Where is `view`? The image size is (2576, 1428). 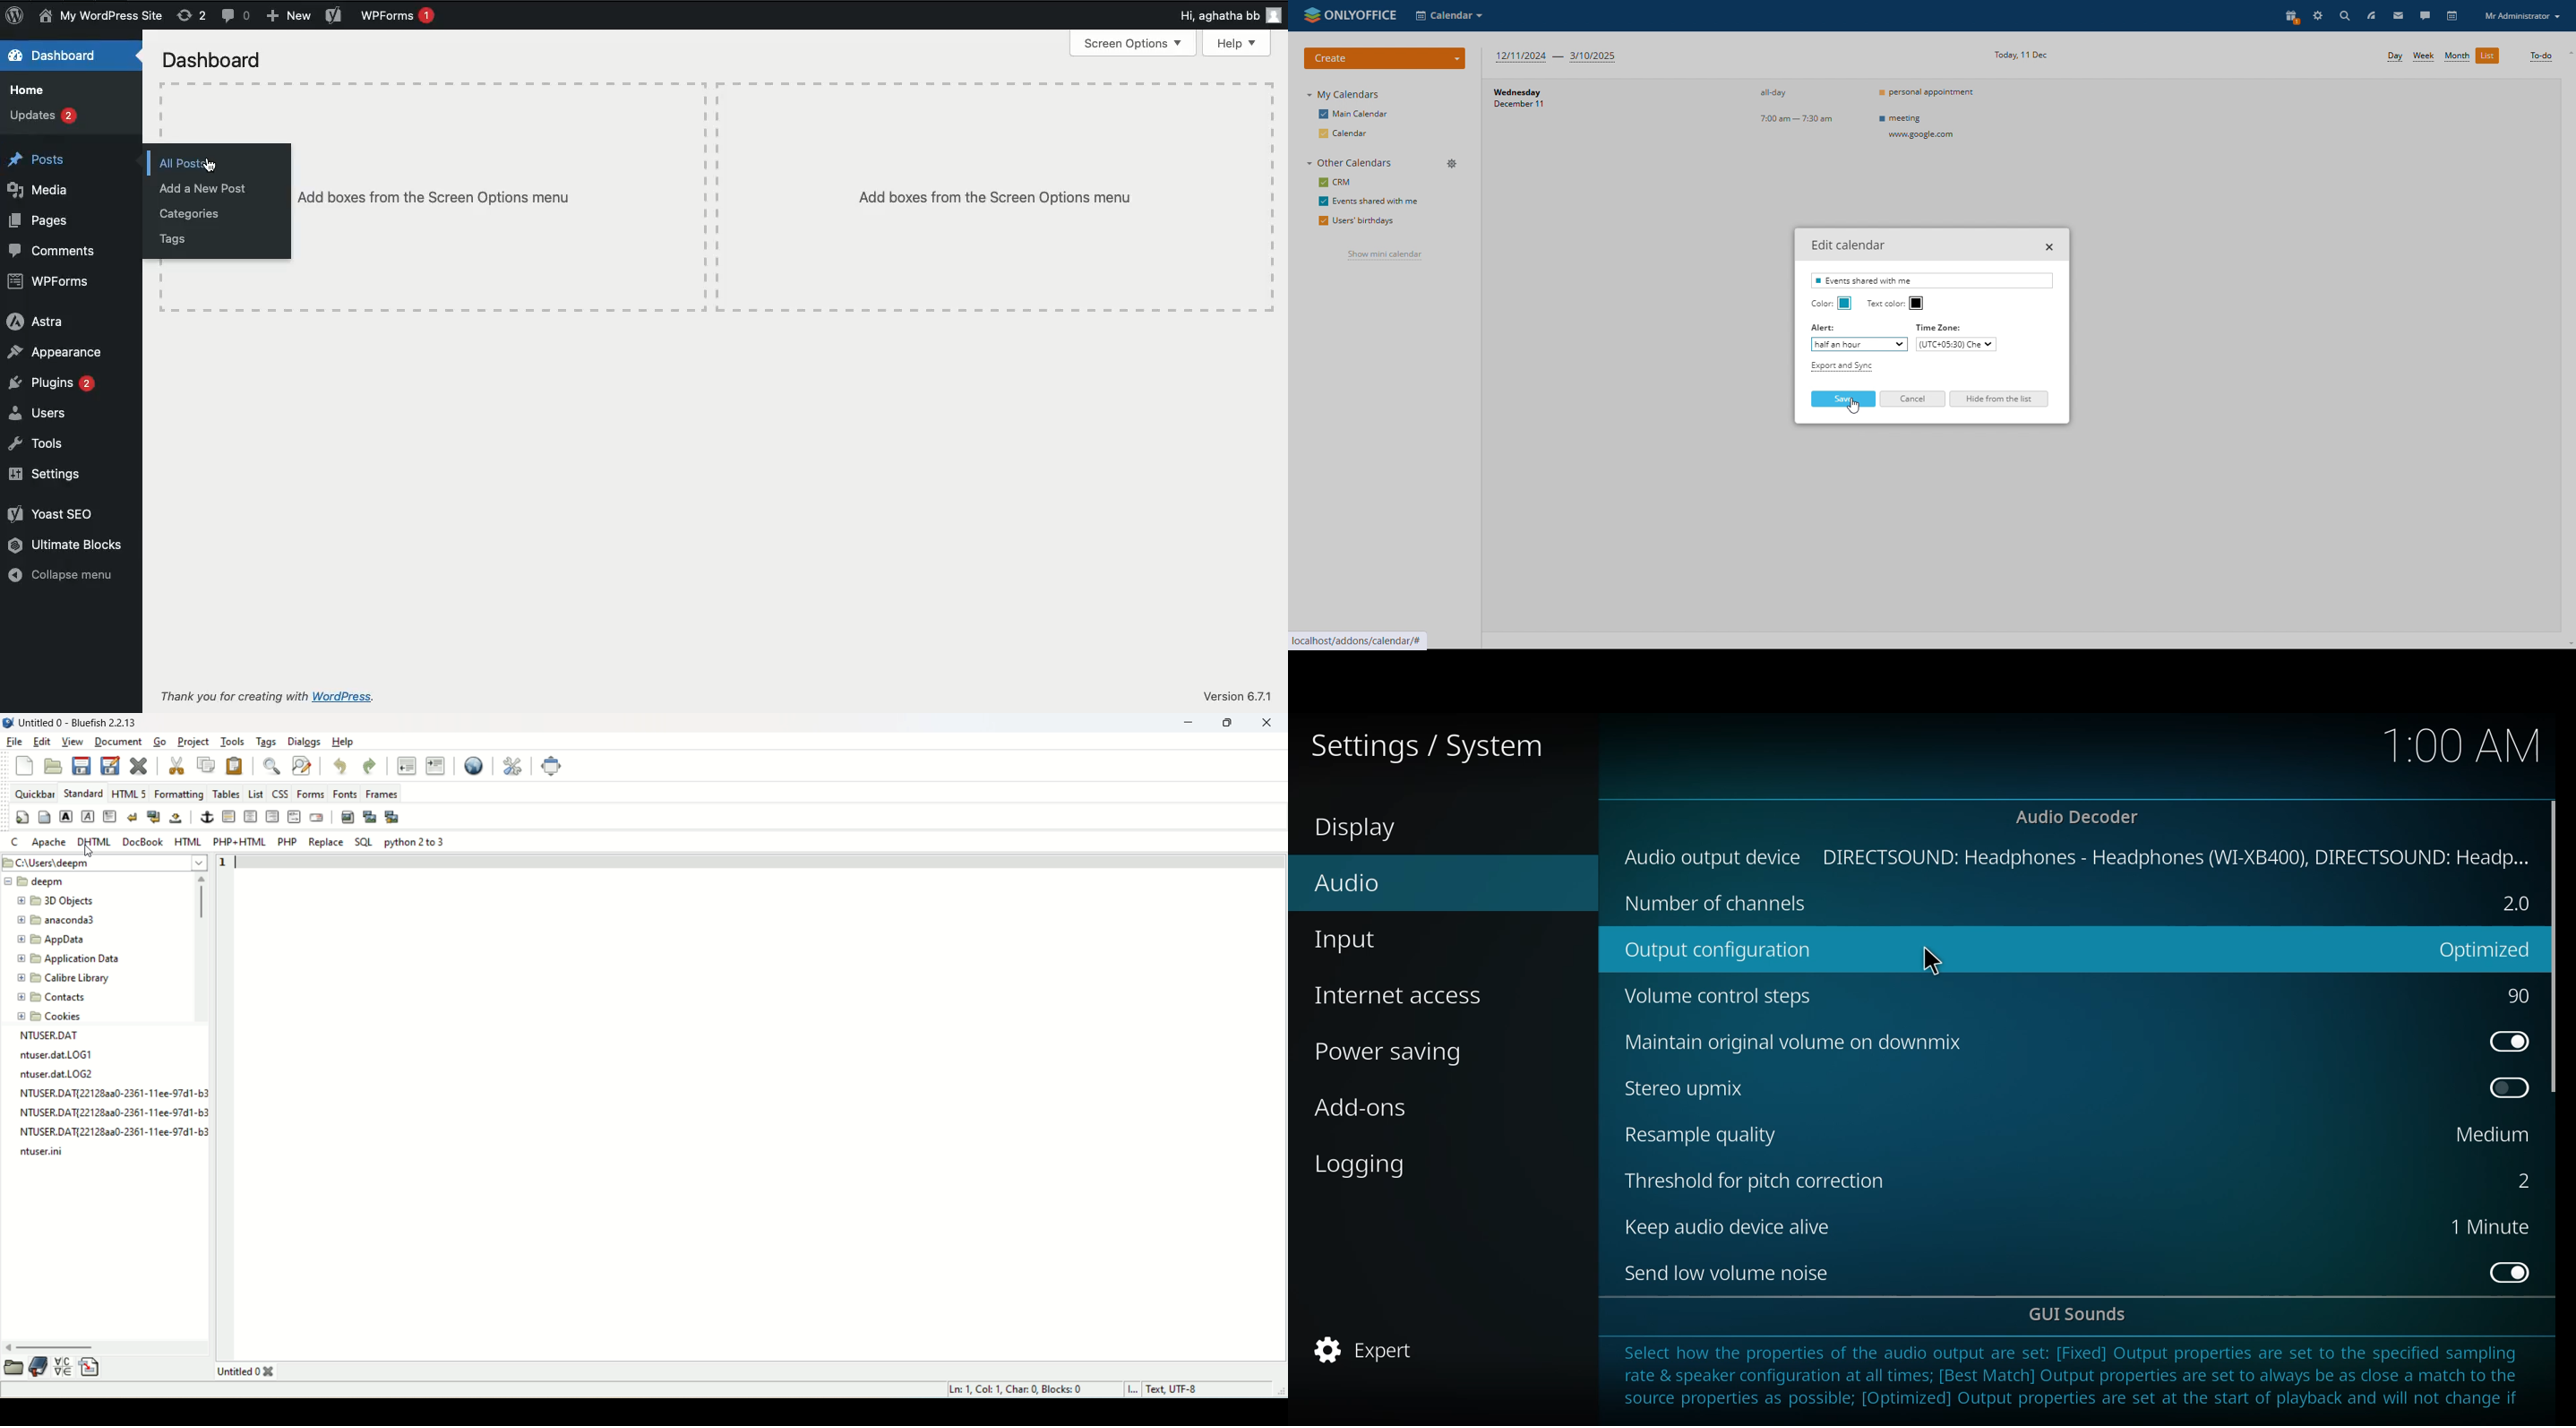 view is located at coordinates (71, 742).